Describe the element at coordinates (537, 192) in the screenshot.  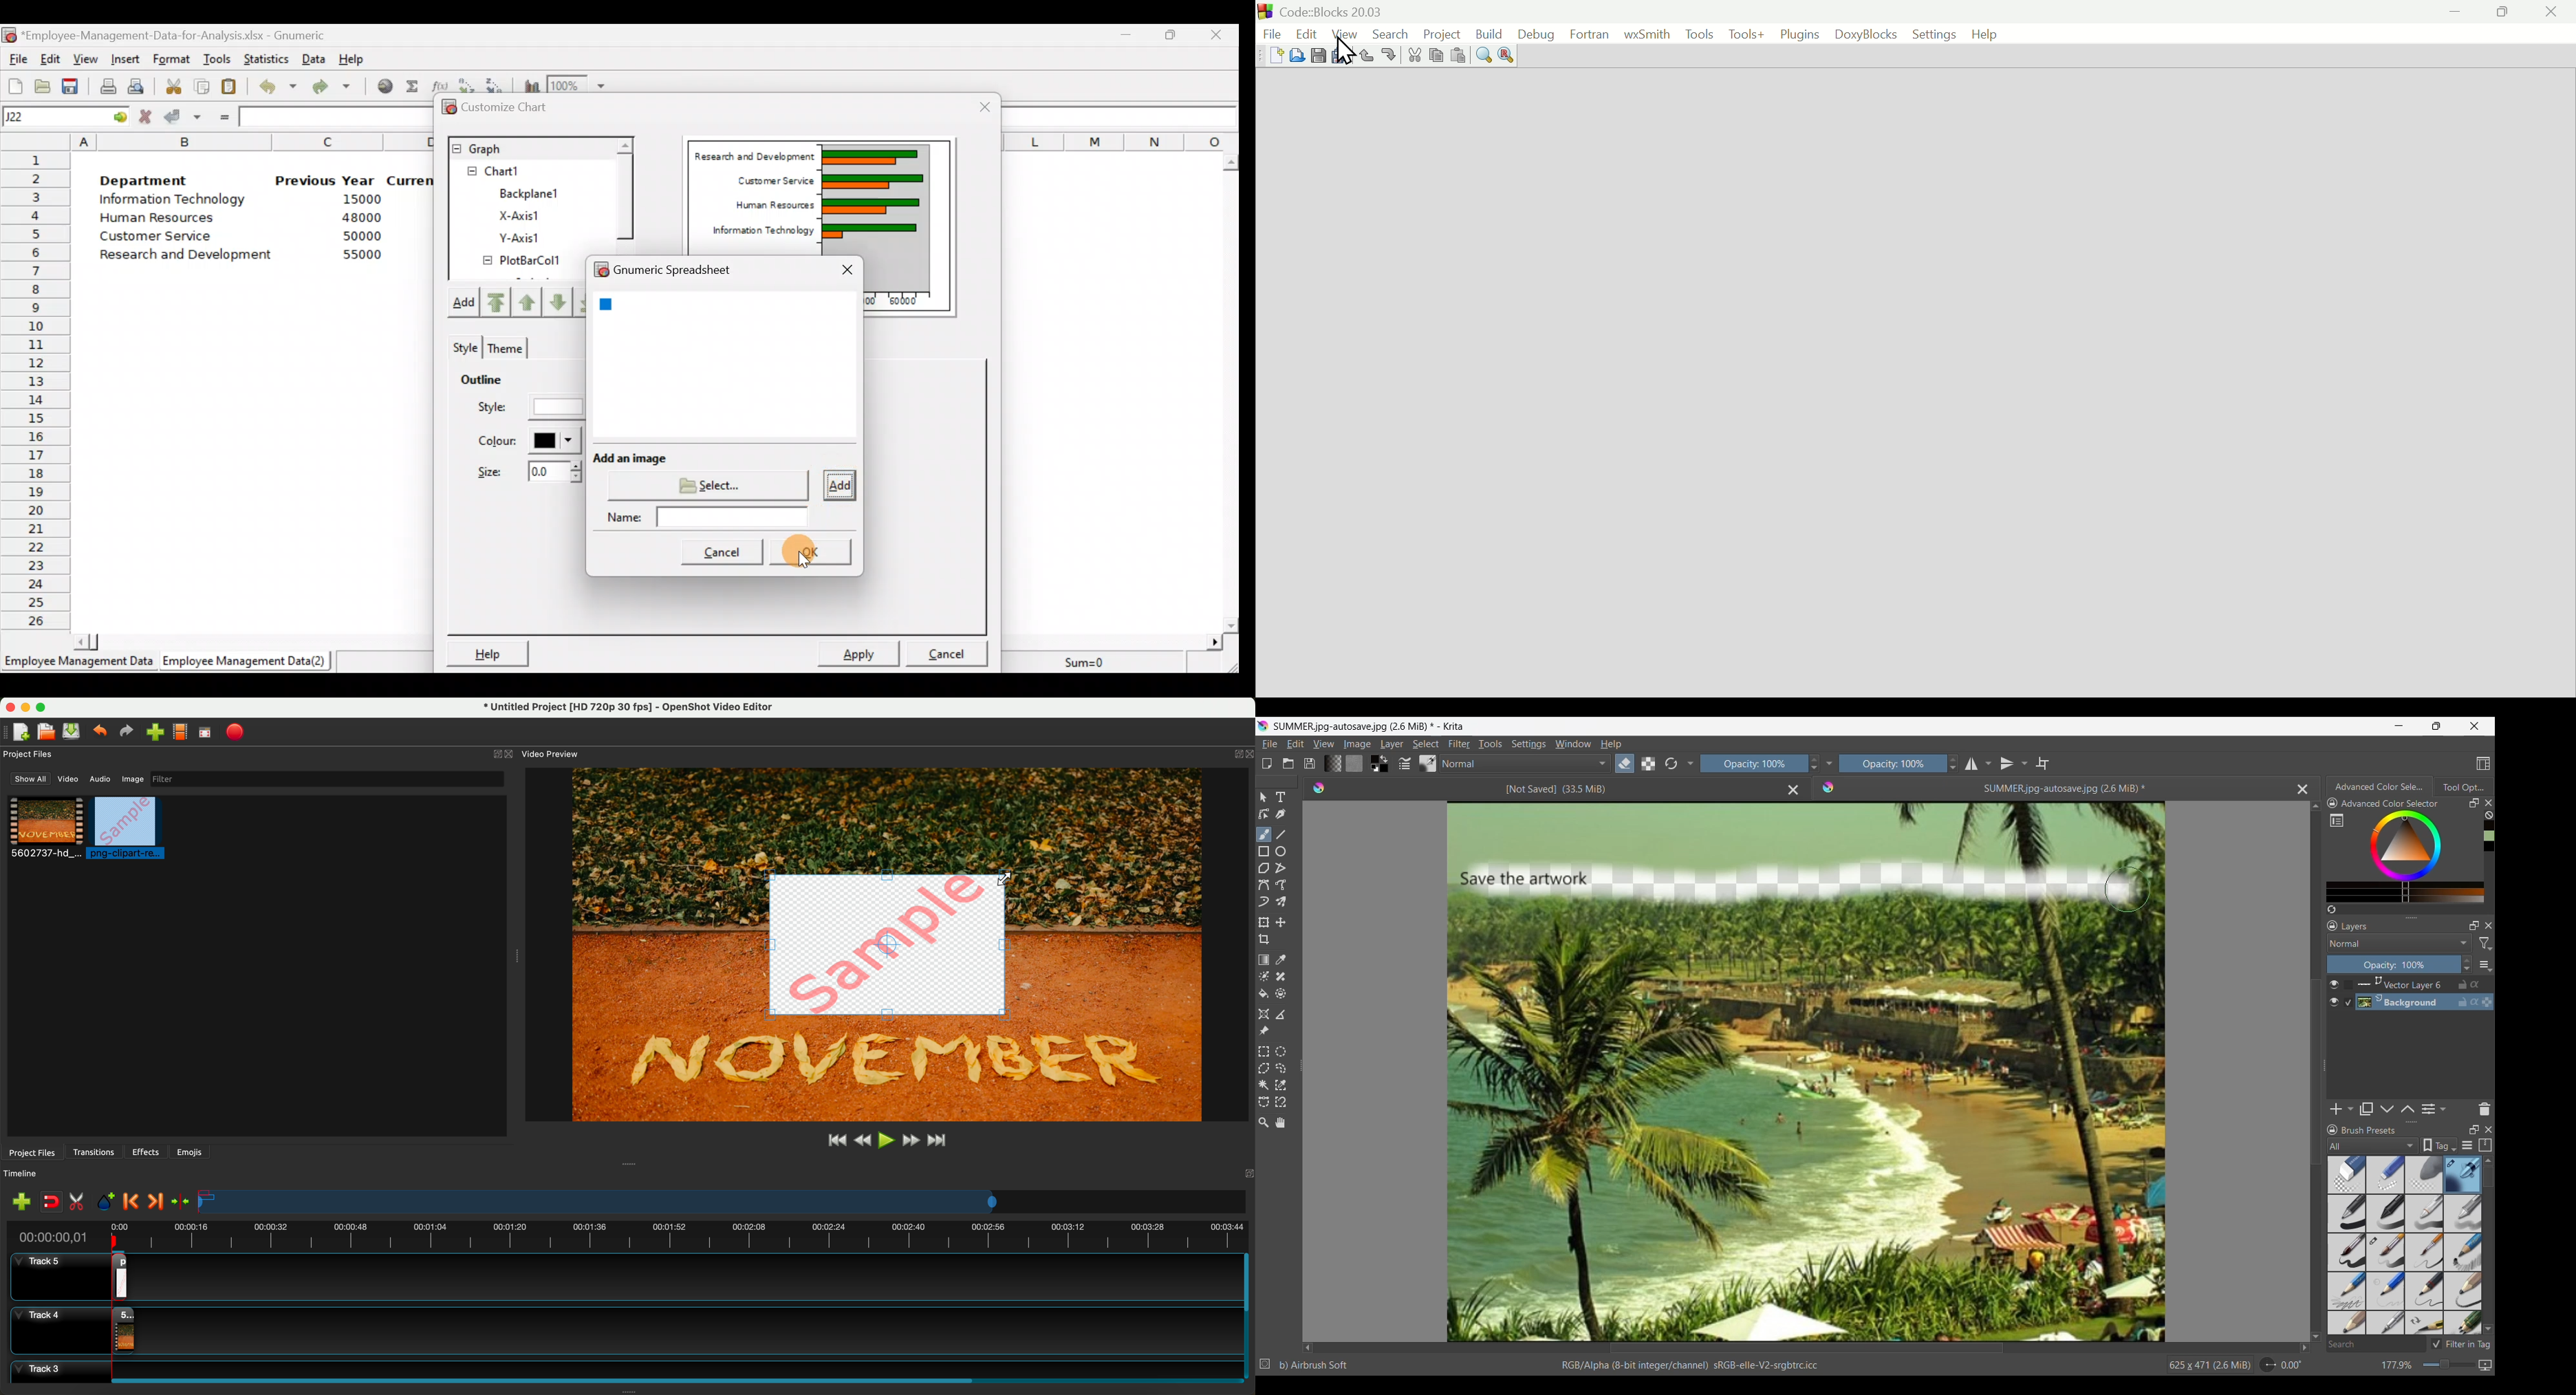
I see `BackPlane1` at that location.